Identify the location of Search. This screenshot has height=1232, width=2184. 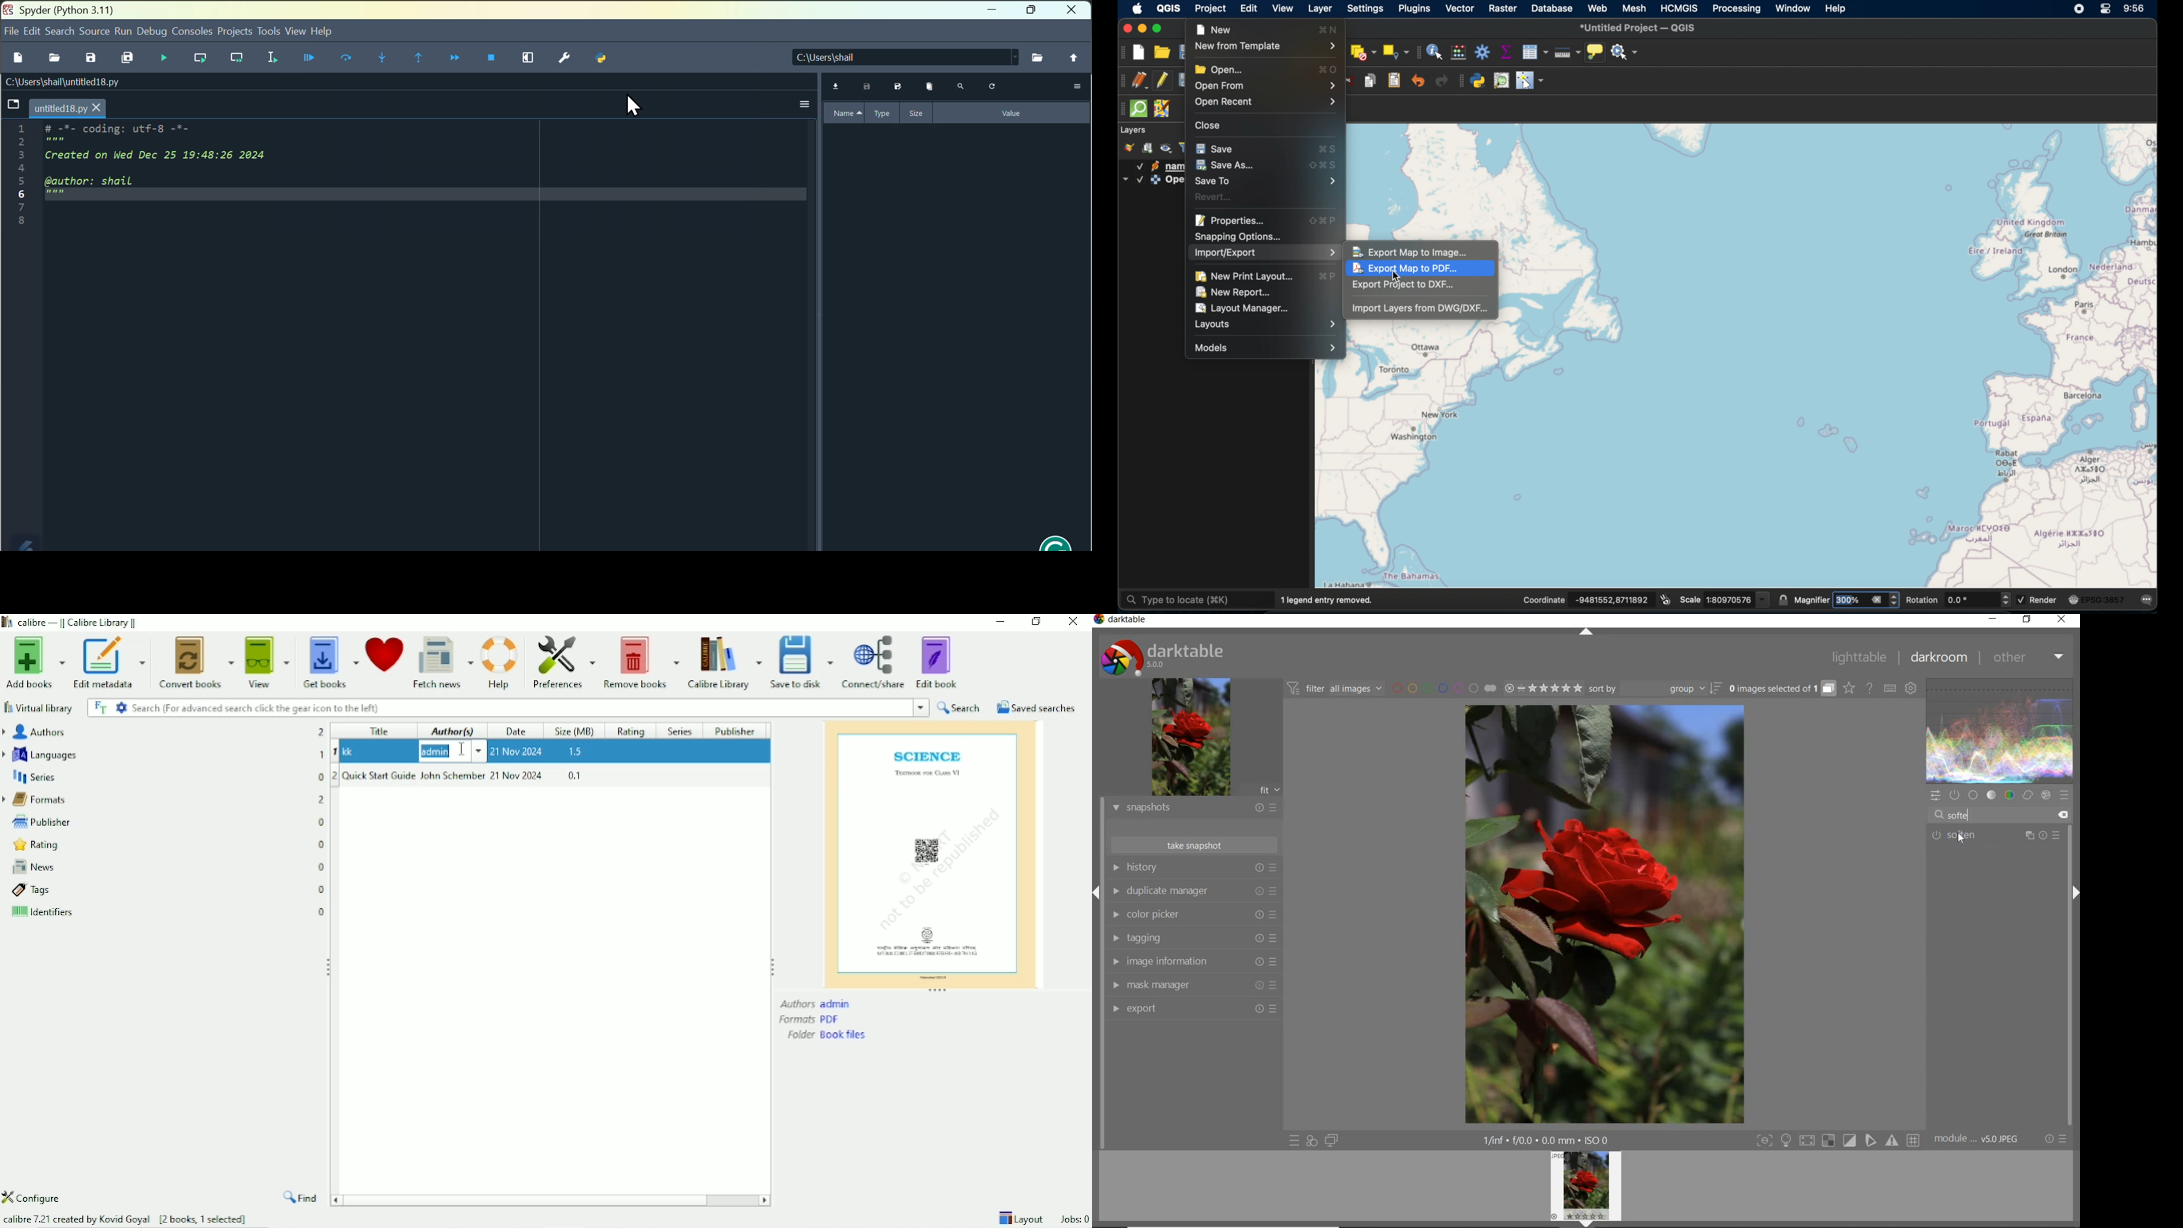
(506, 707).